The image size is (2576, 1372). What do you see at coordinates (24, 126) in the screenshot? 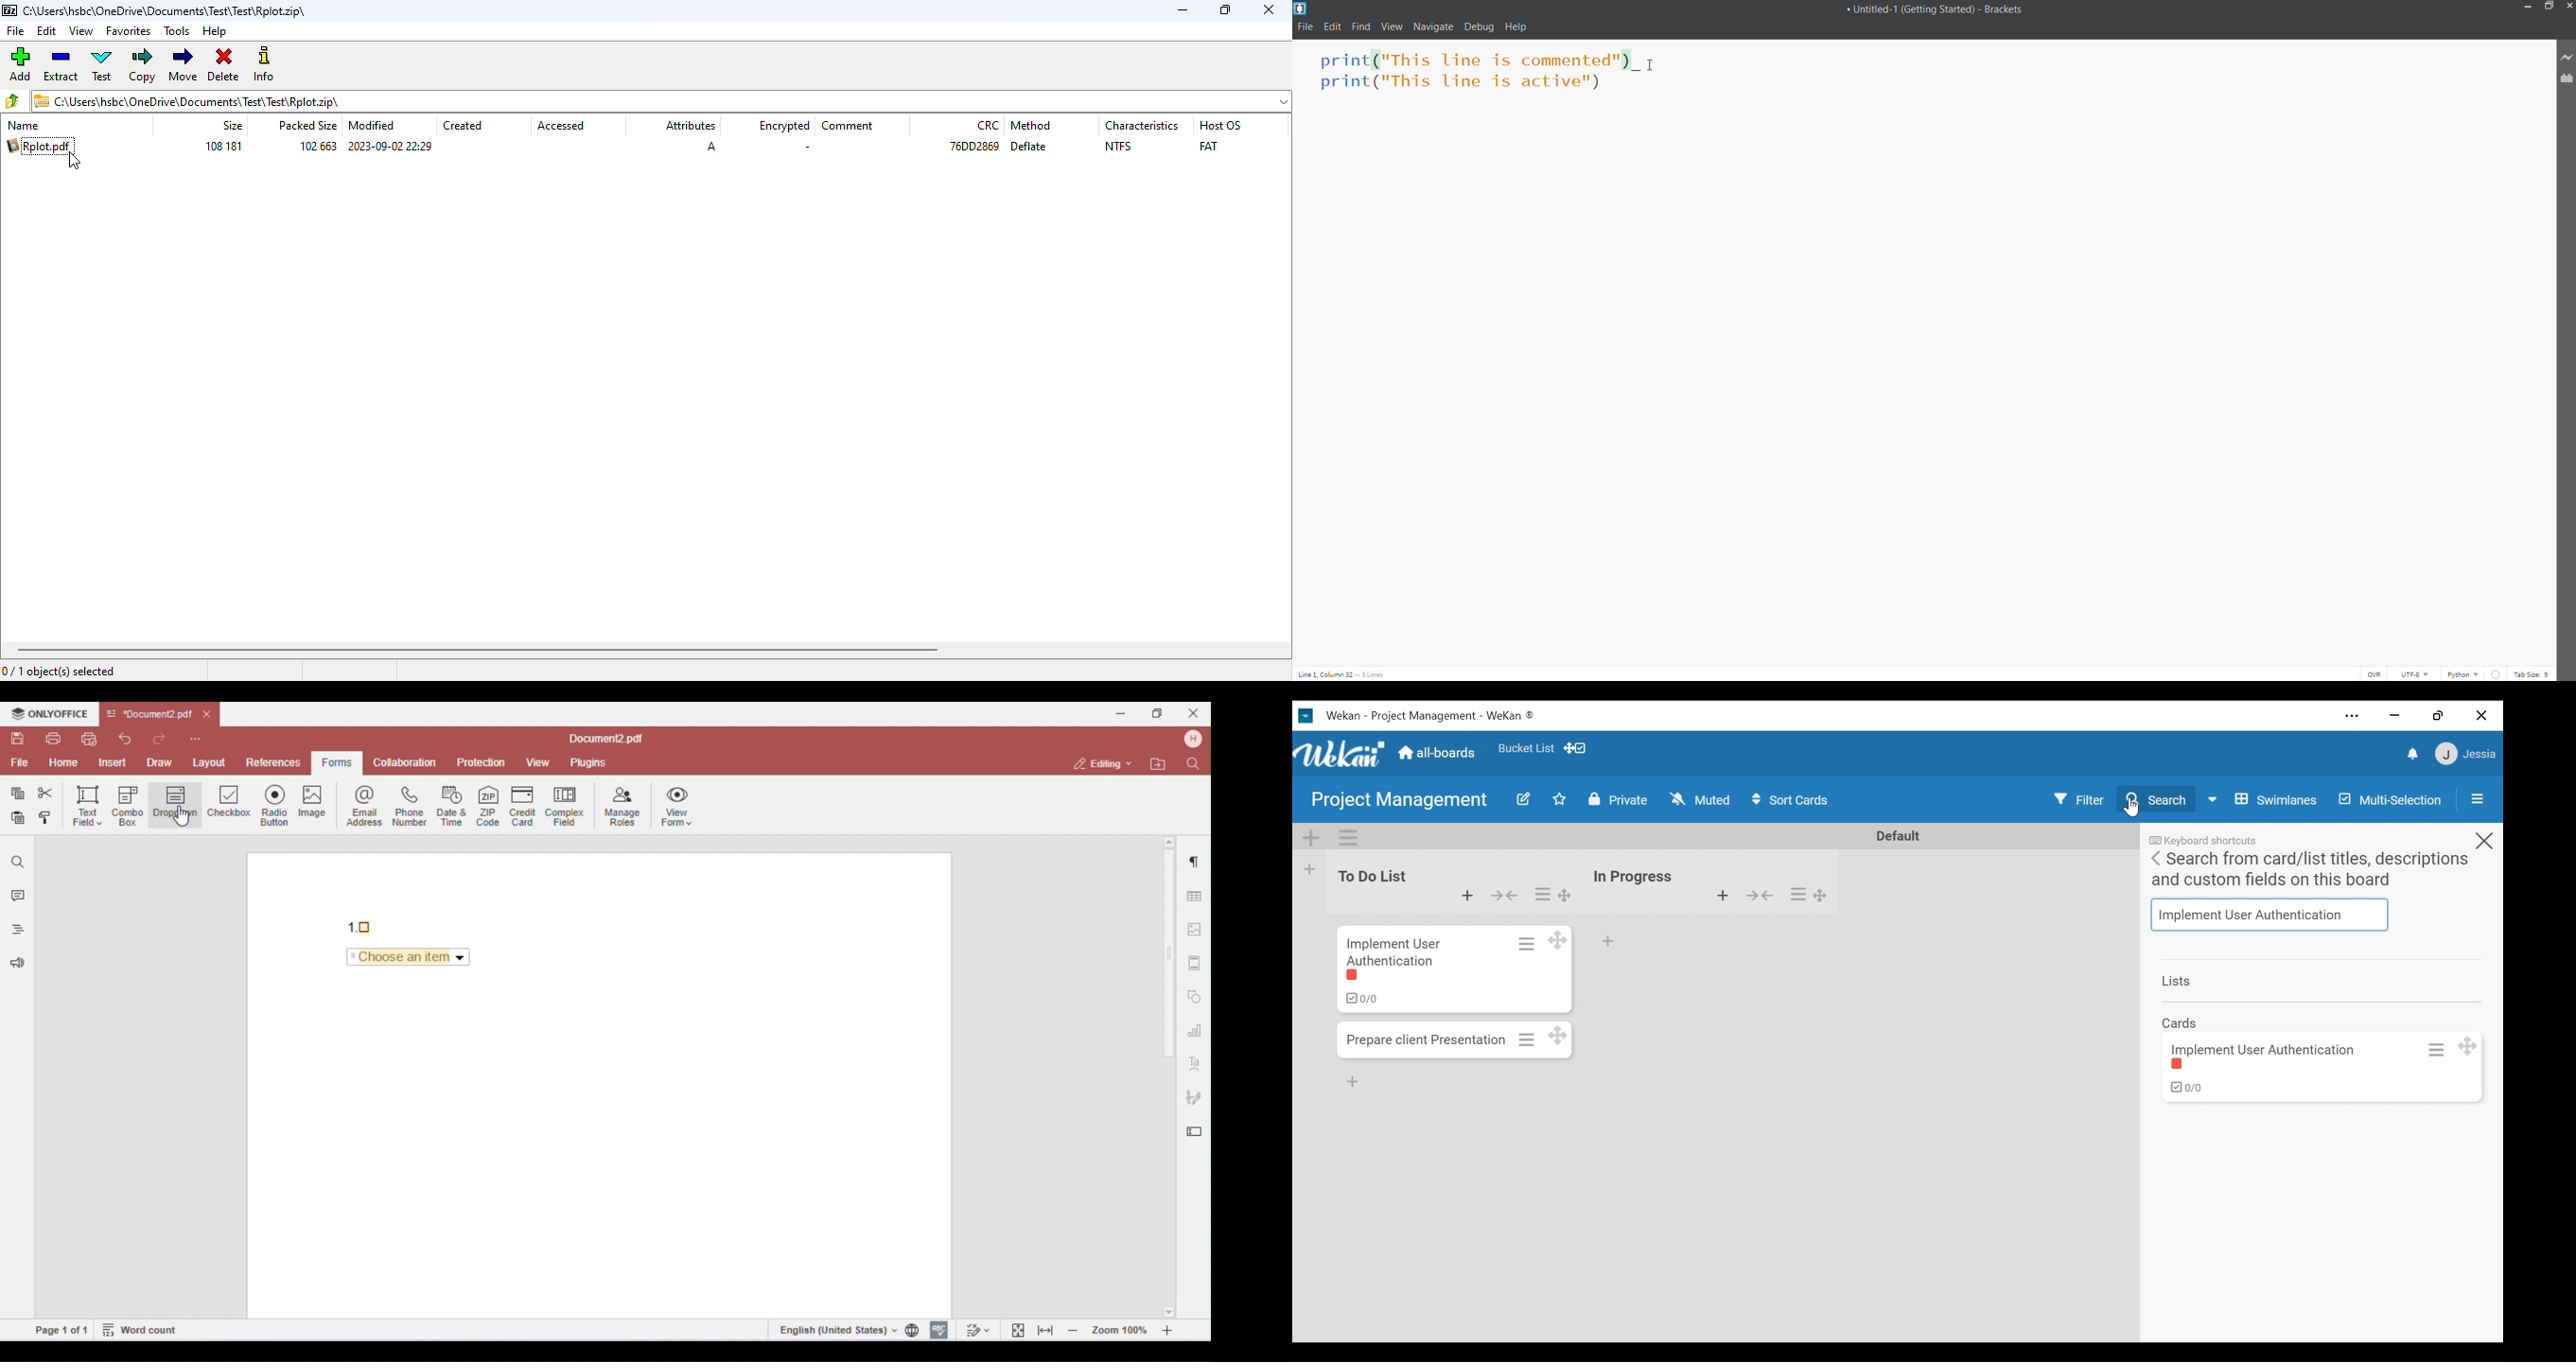
I see `name` at bounding box center [24, 126].